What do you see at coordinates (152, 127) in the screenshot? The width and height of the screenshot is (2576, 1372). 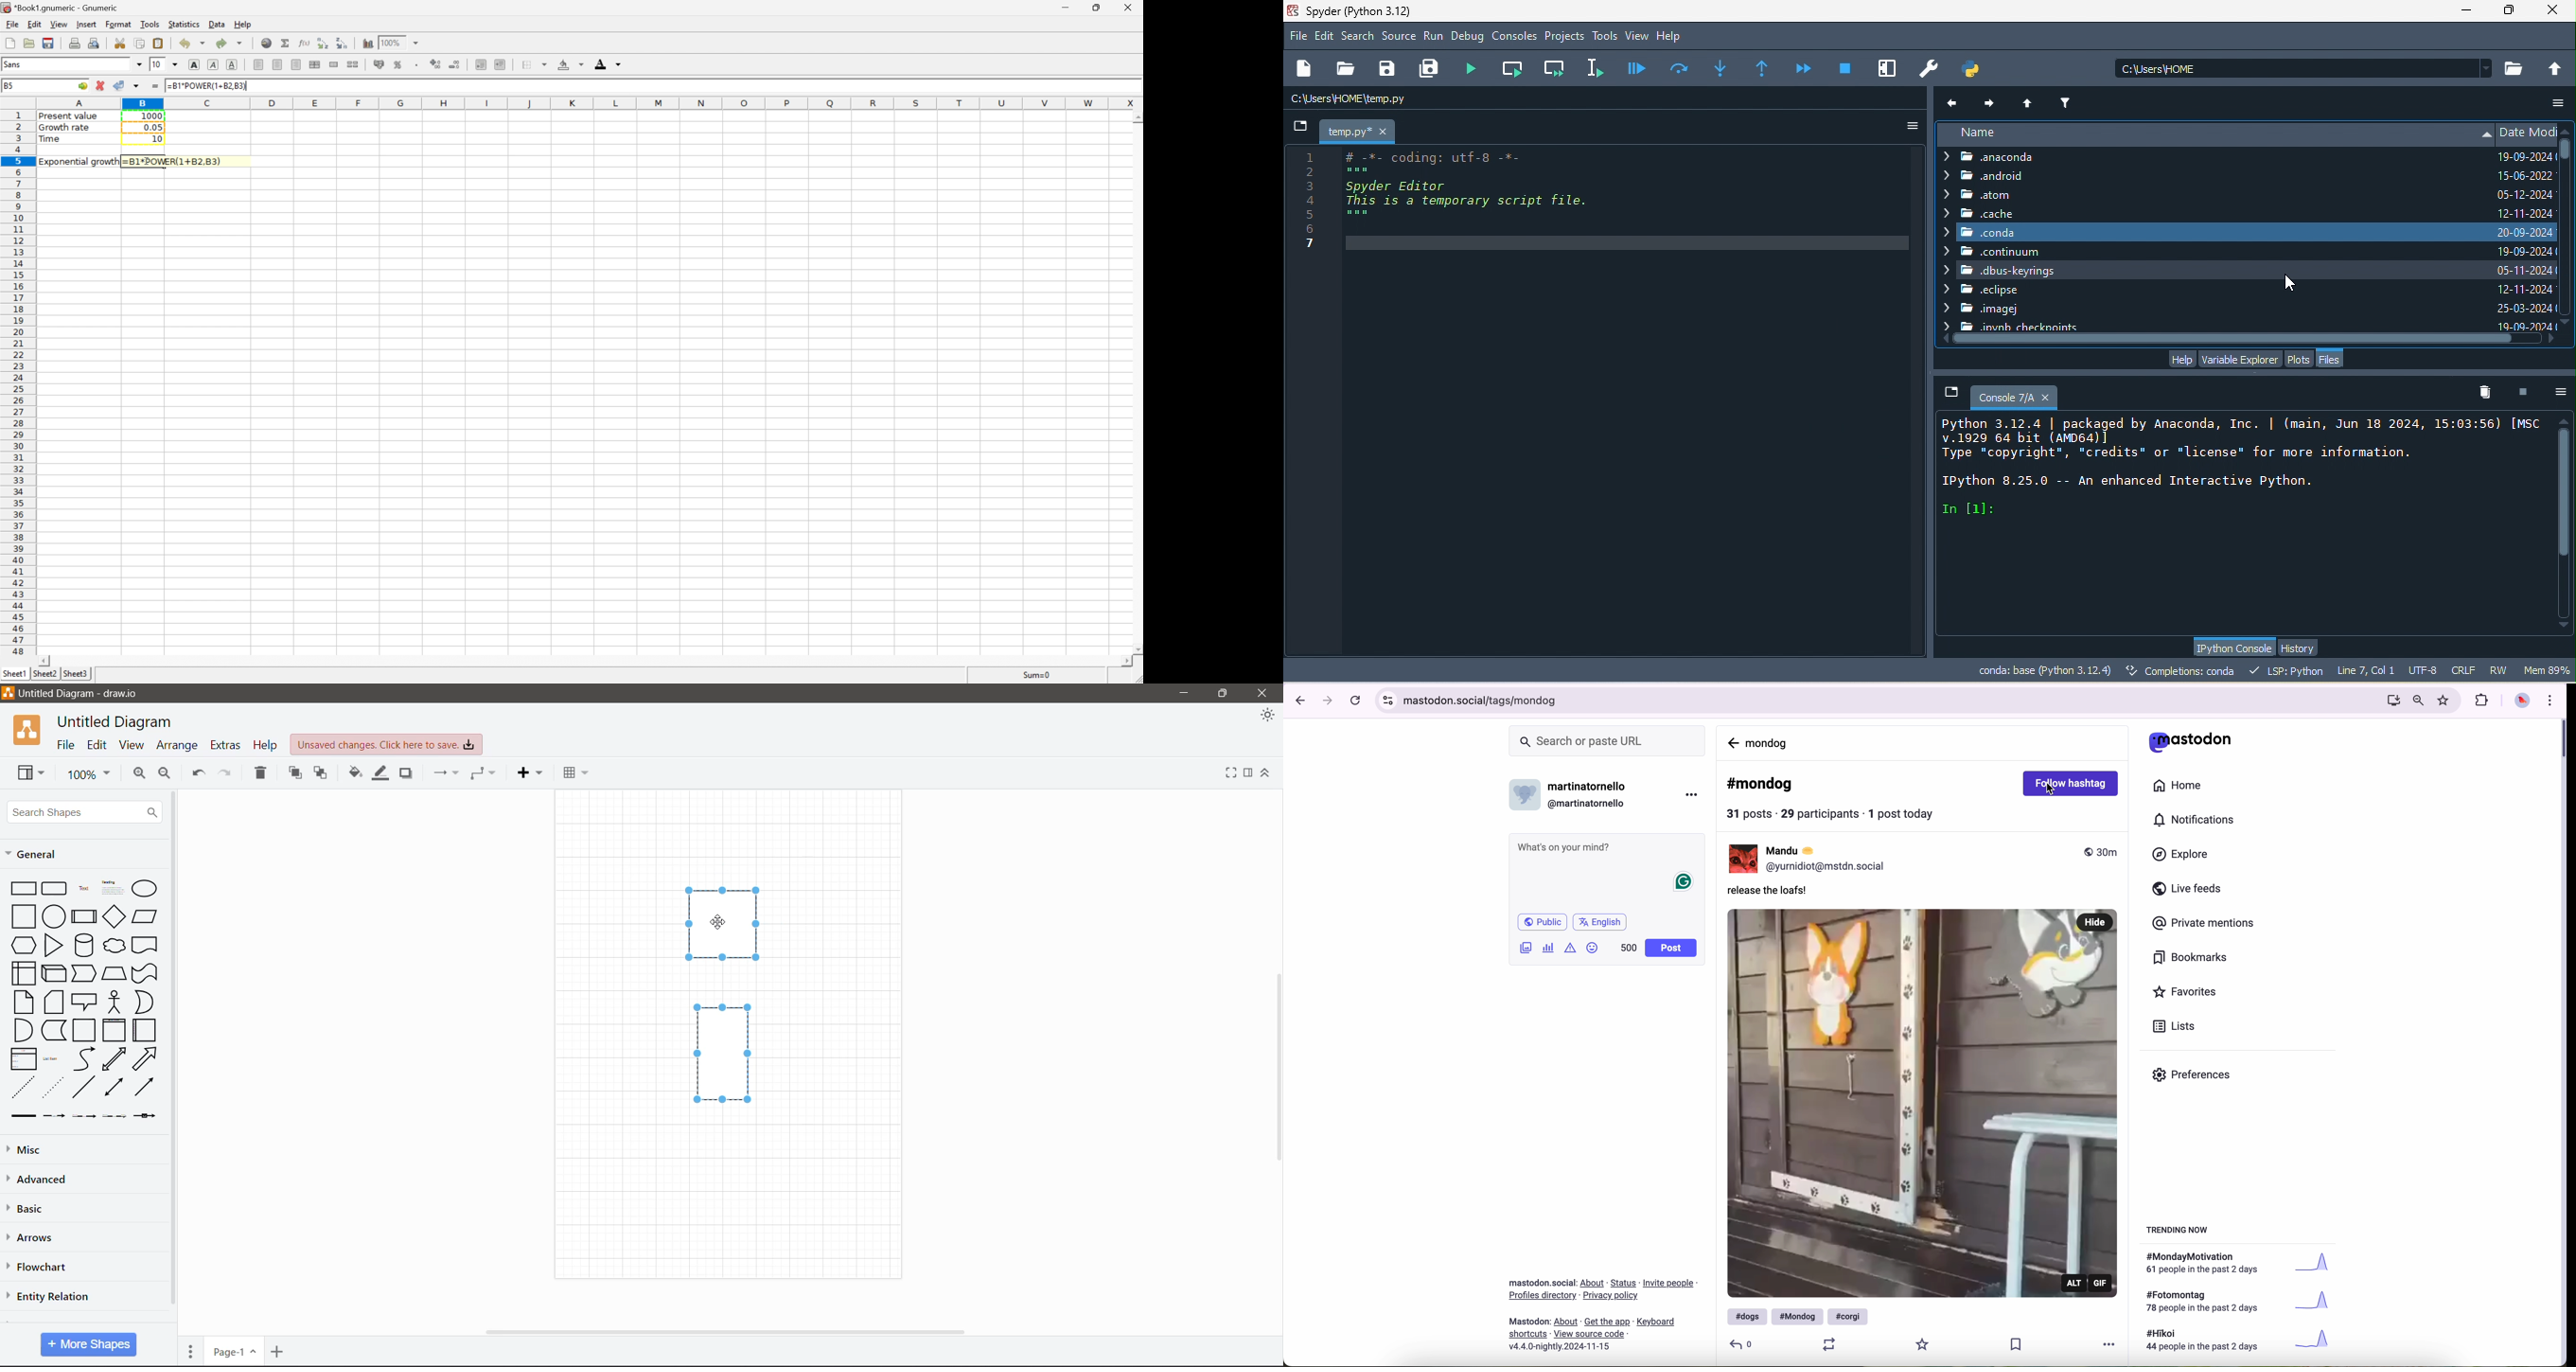 I see `0.05` at bounding box center [152, 127].